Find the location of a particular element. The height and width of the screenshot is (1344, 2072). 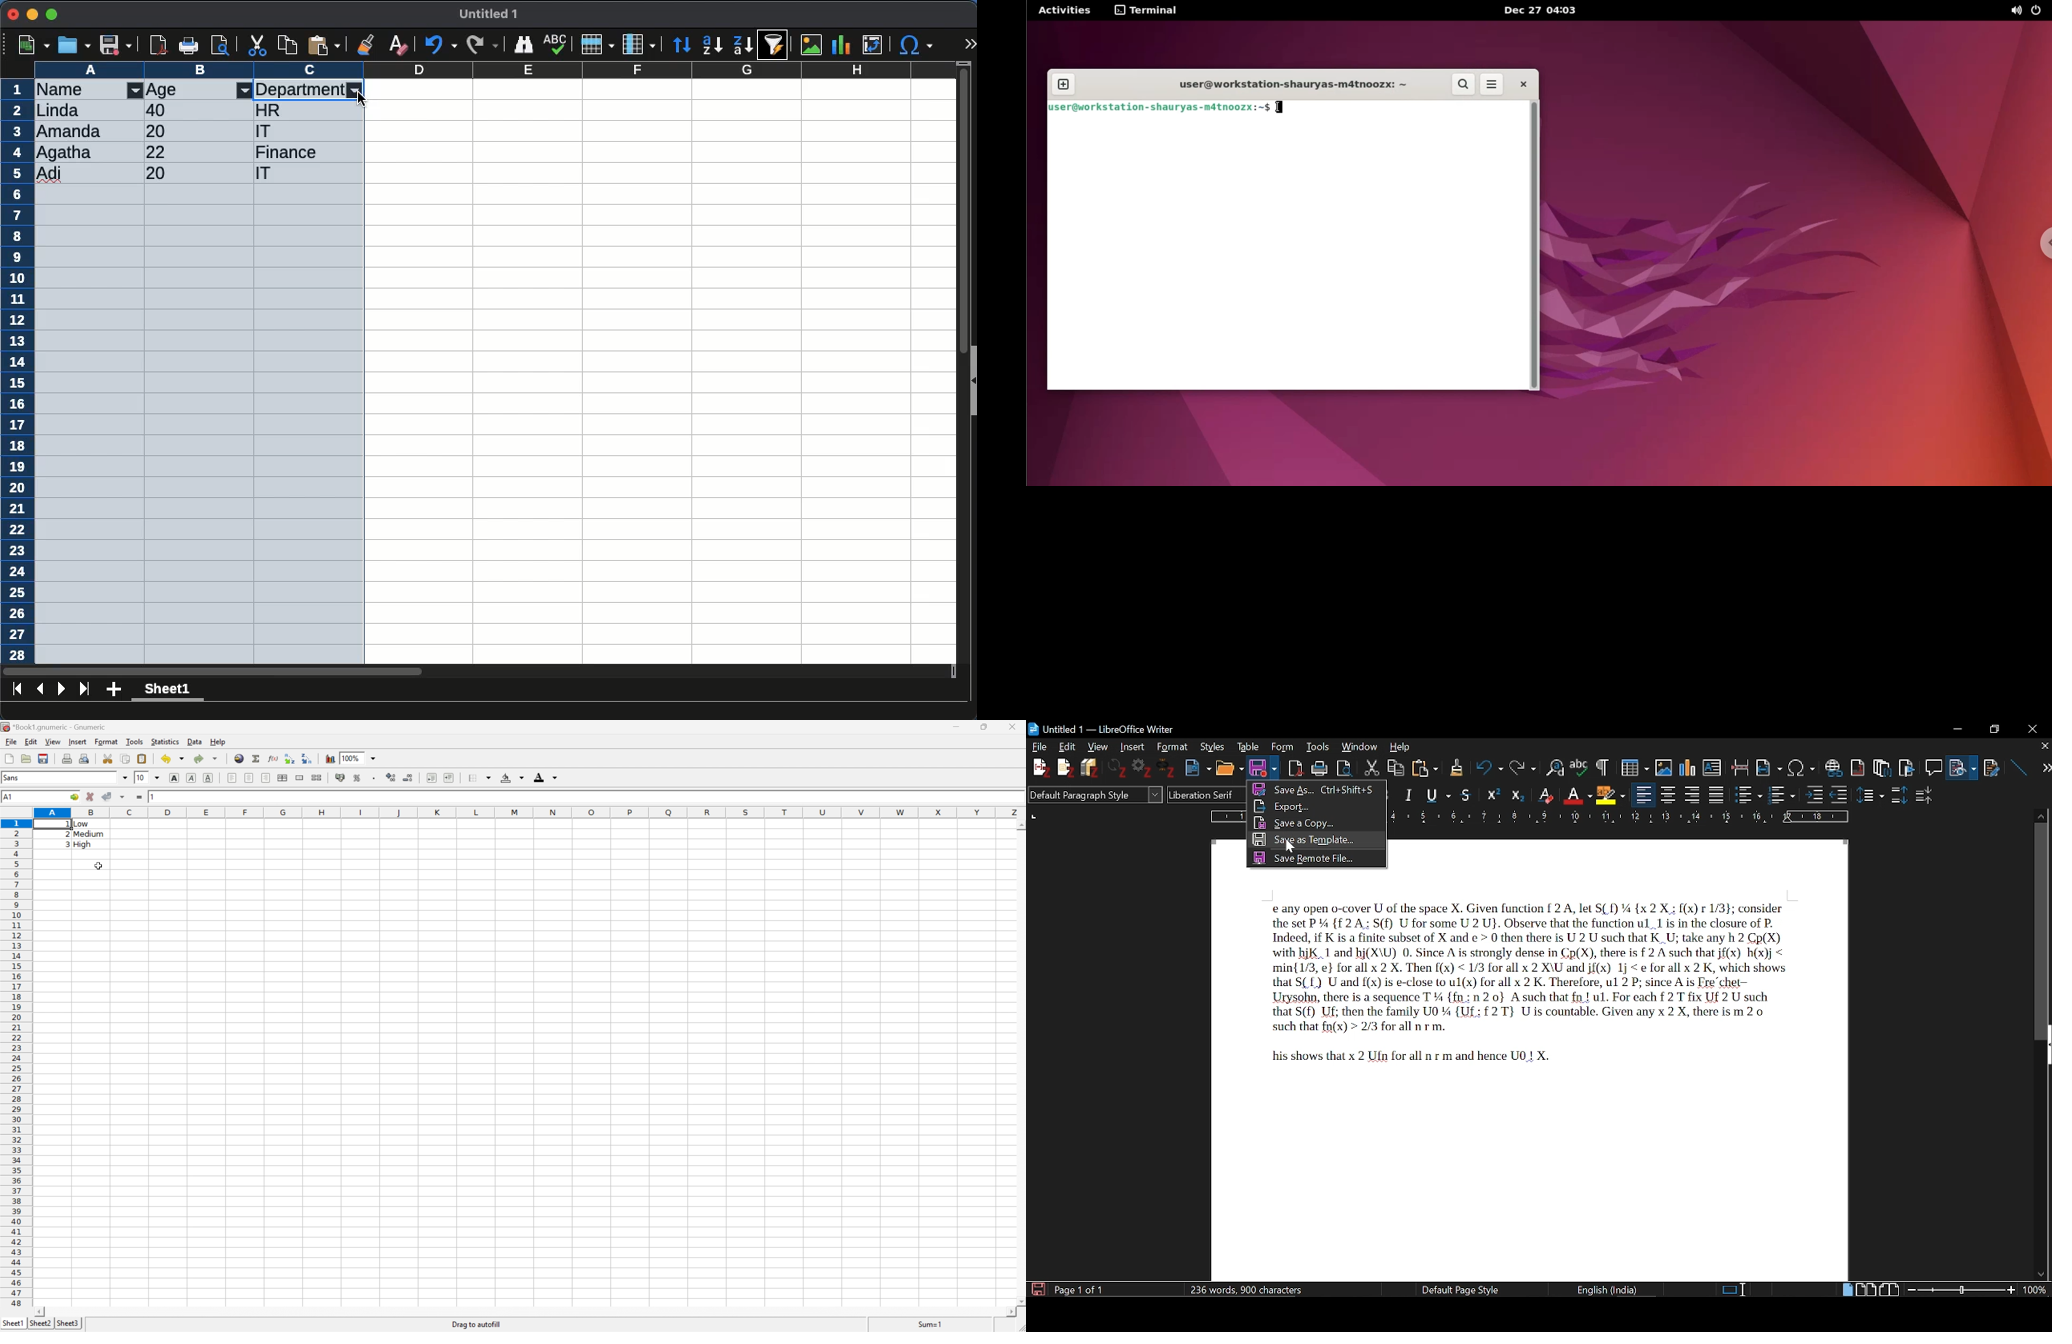

collapse is located at coordinates (971, 379).